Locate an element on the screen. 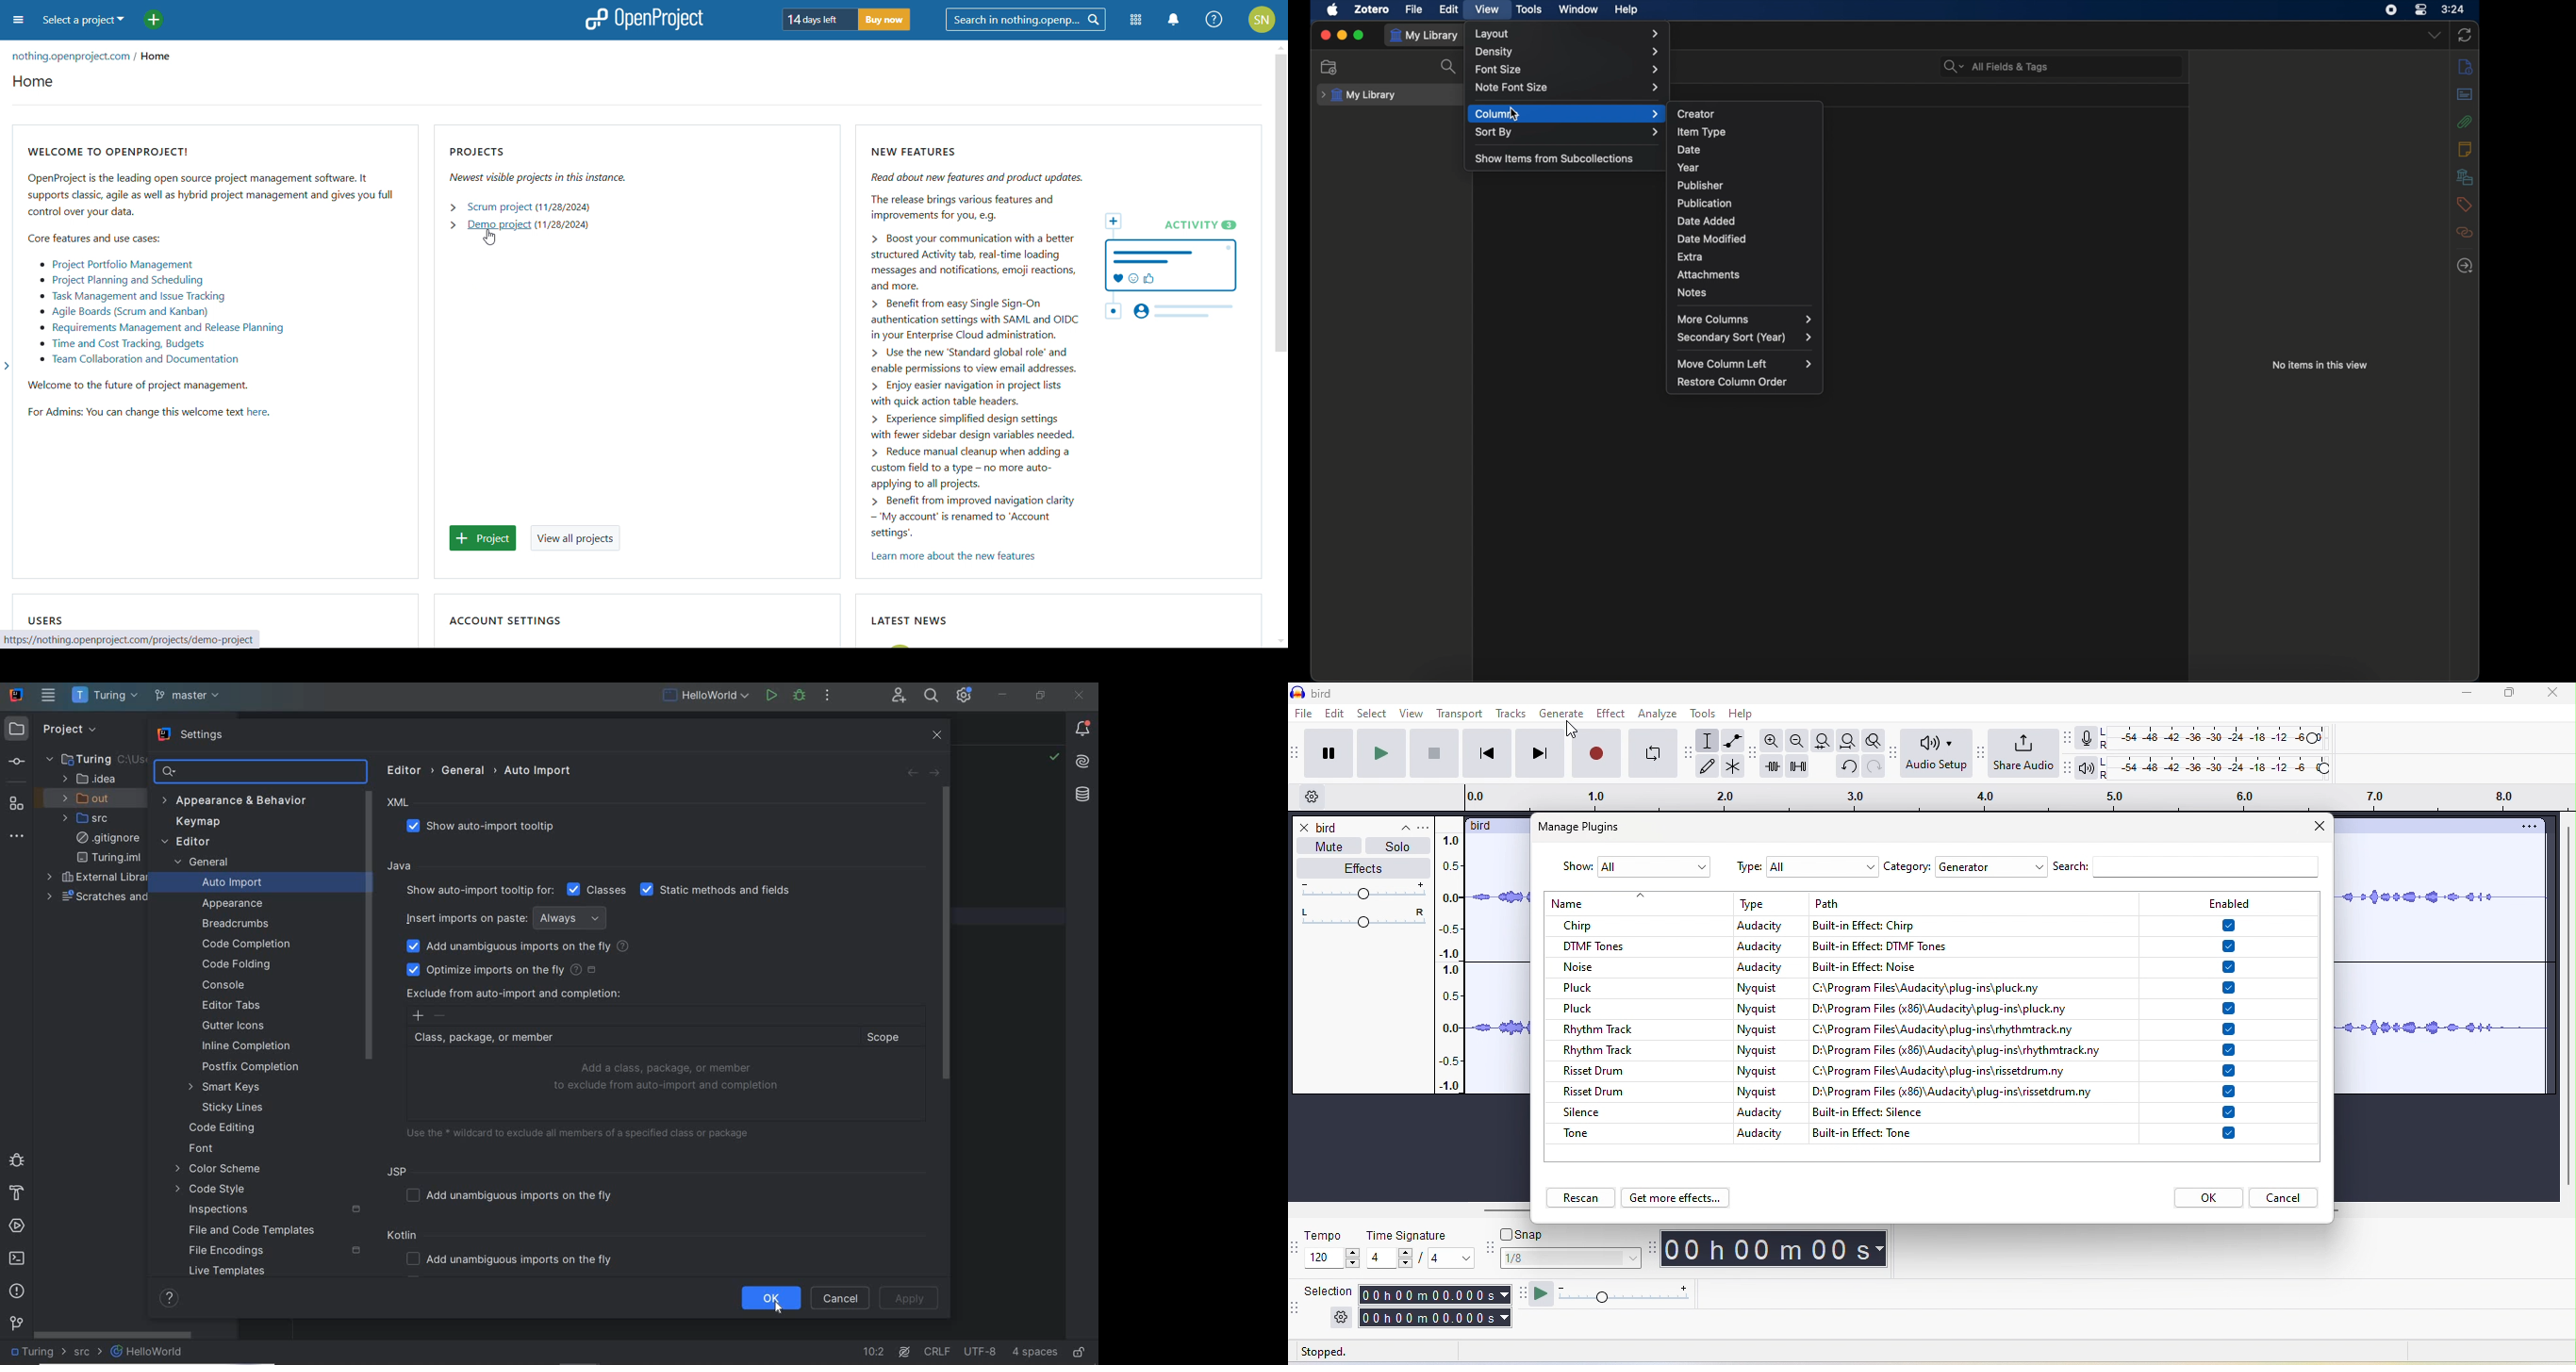 The image size is (2576, 1372). 1/8 is located at coordinates (1571, 1258).